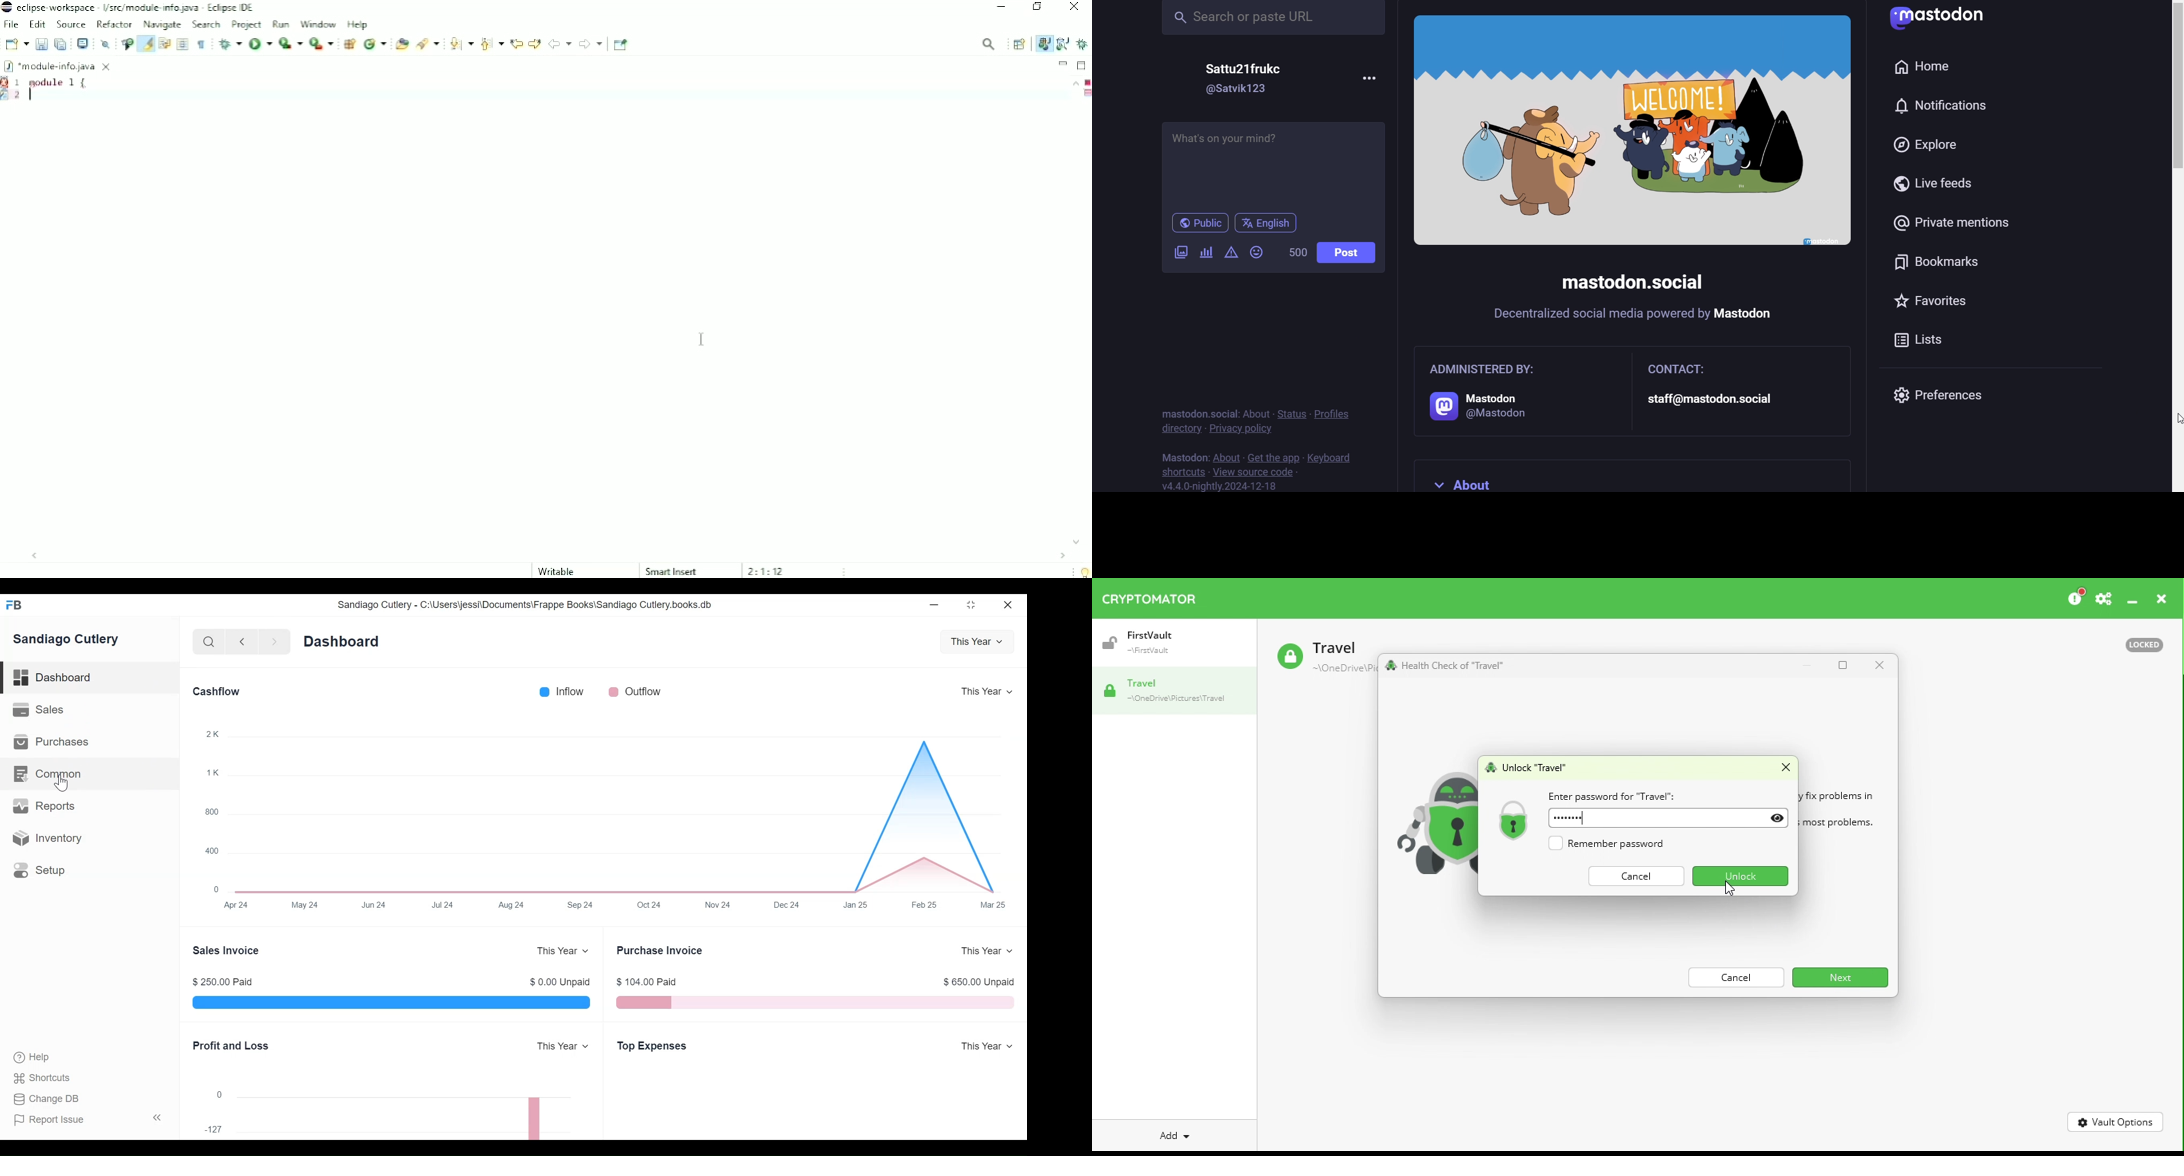  I want to click on post here, so click(1272, 163).